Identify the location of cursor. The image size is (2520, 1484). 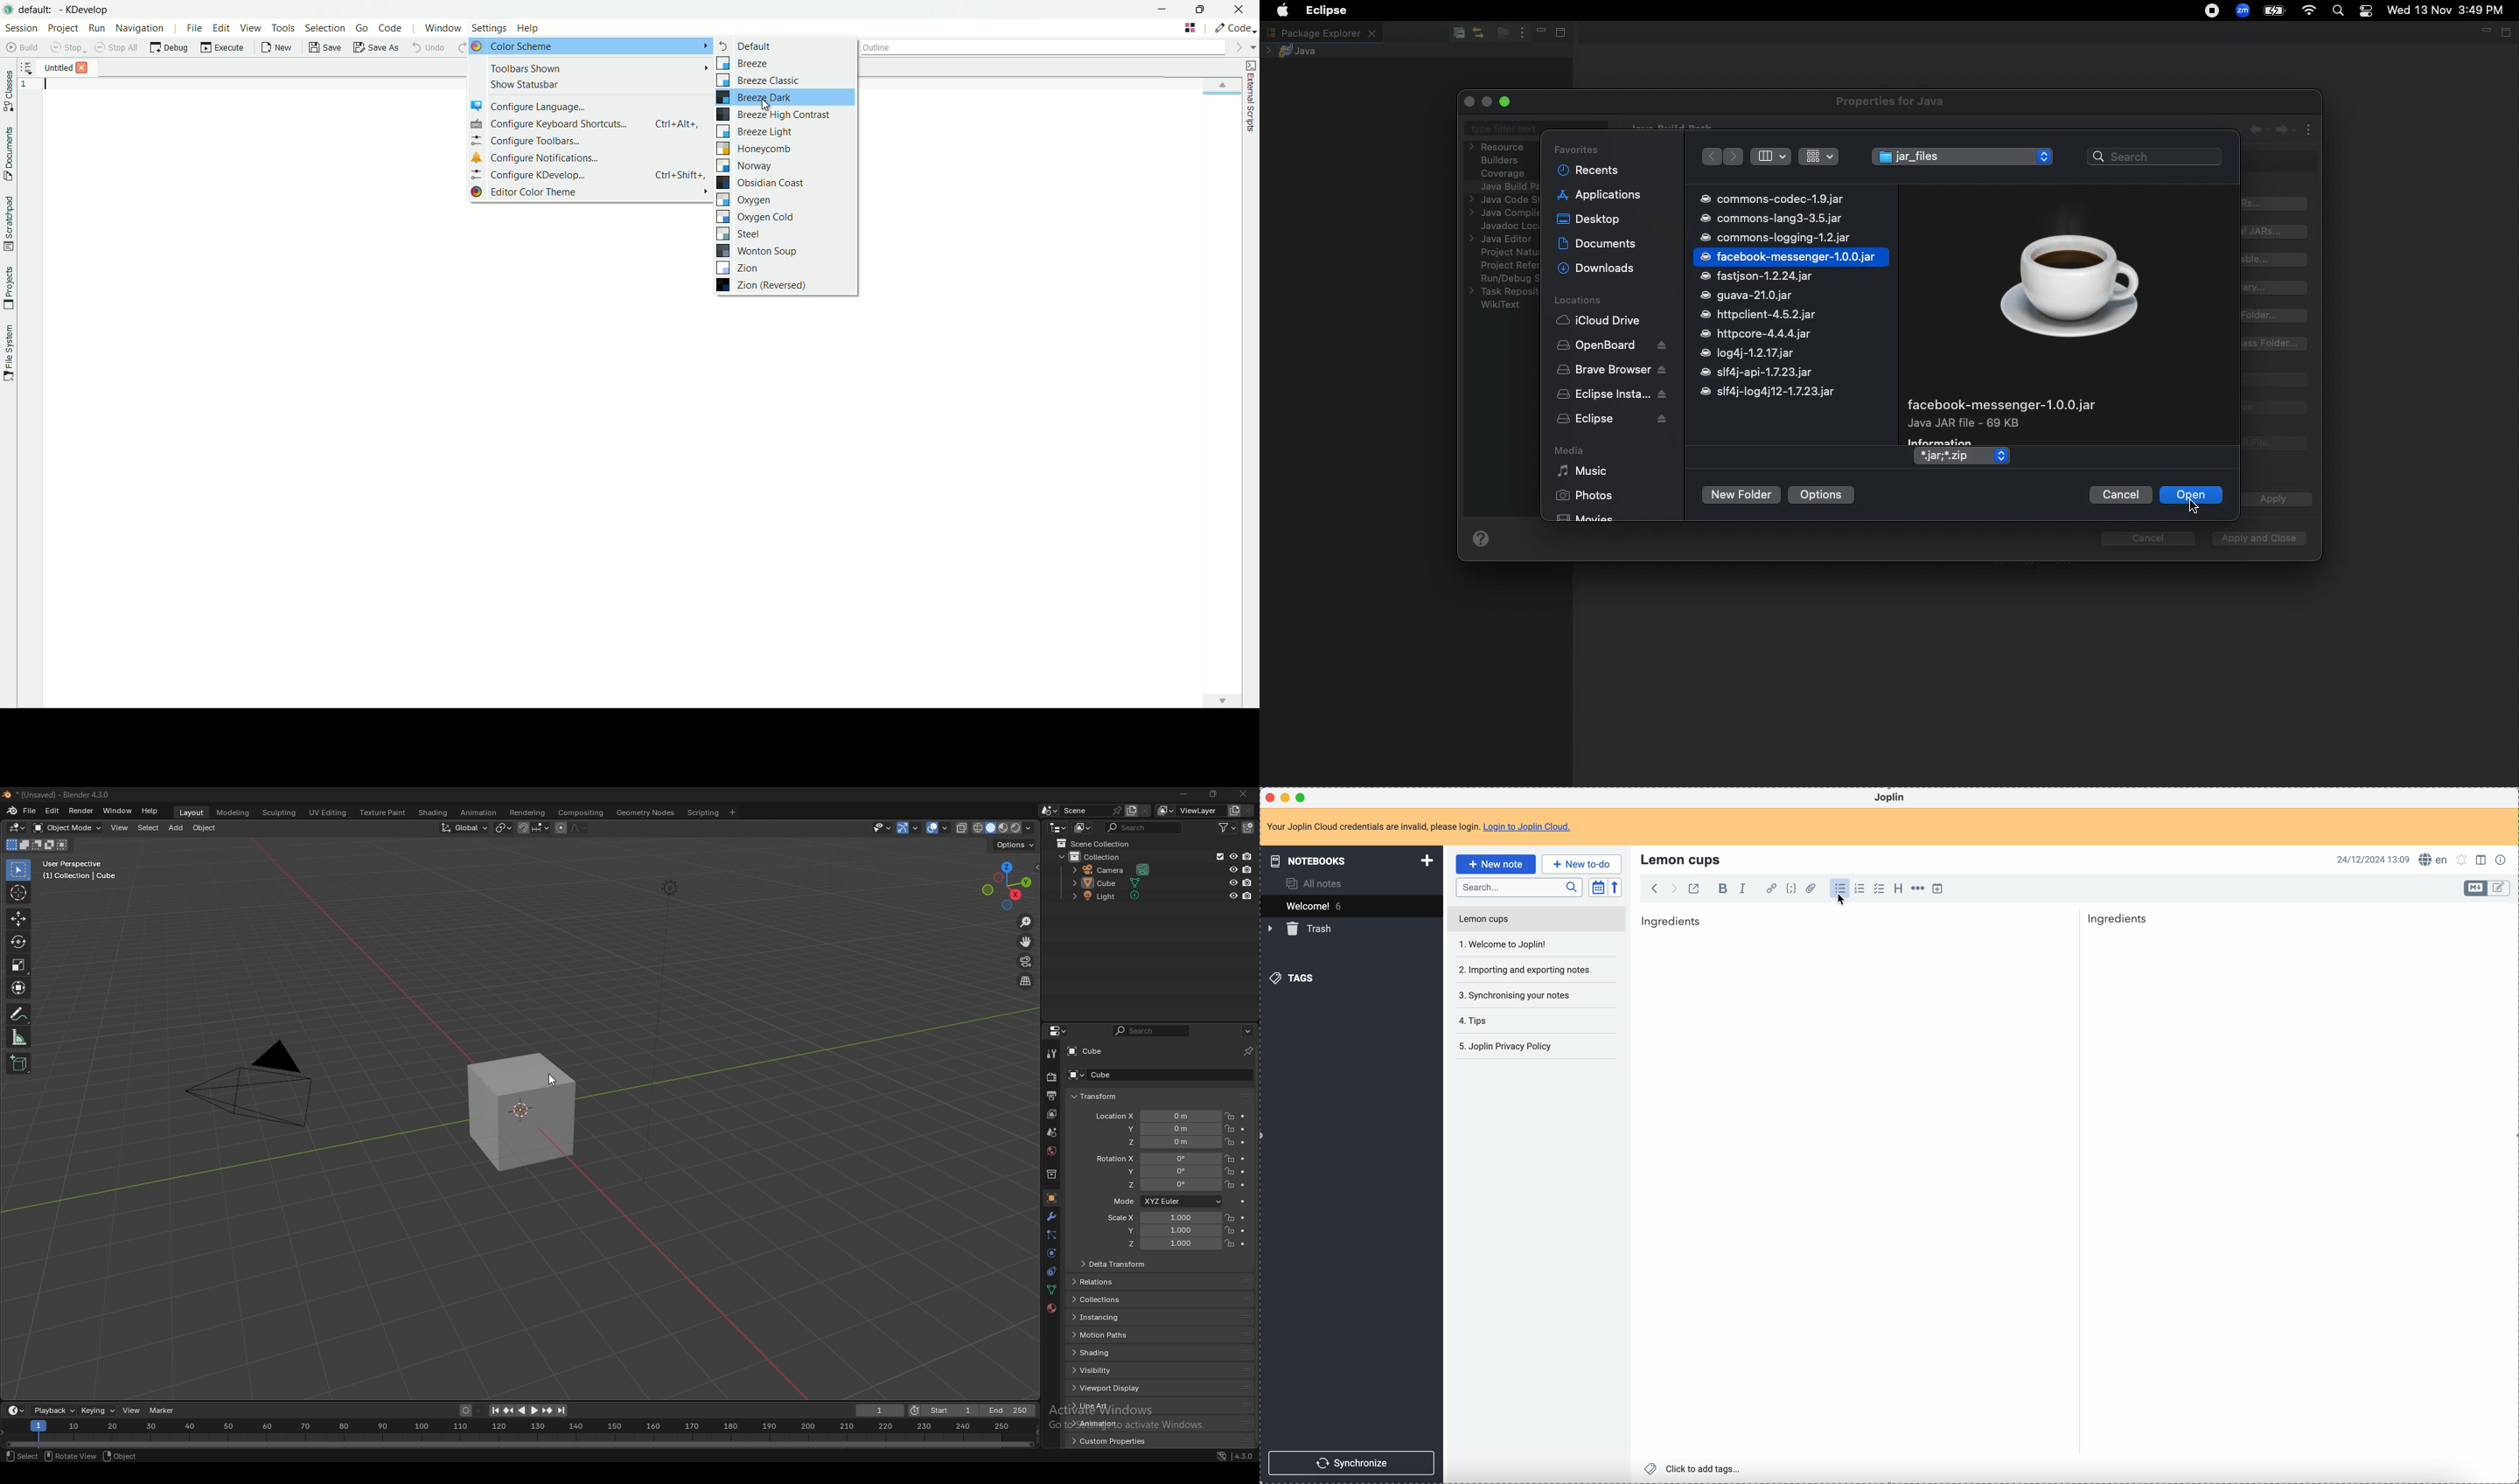
(1843, 904).